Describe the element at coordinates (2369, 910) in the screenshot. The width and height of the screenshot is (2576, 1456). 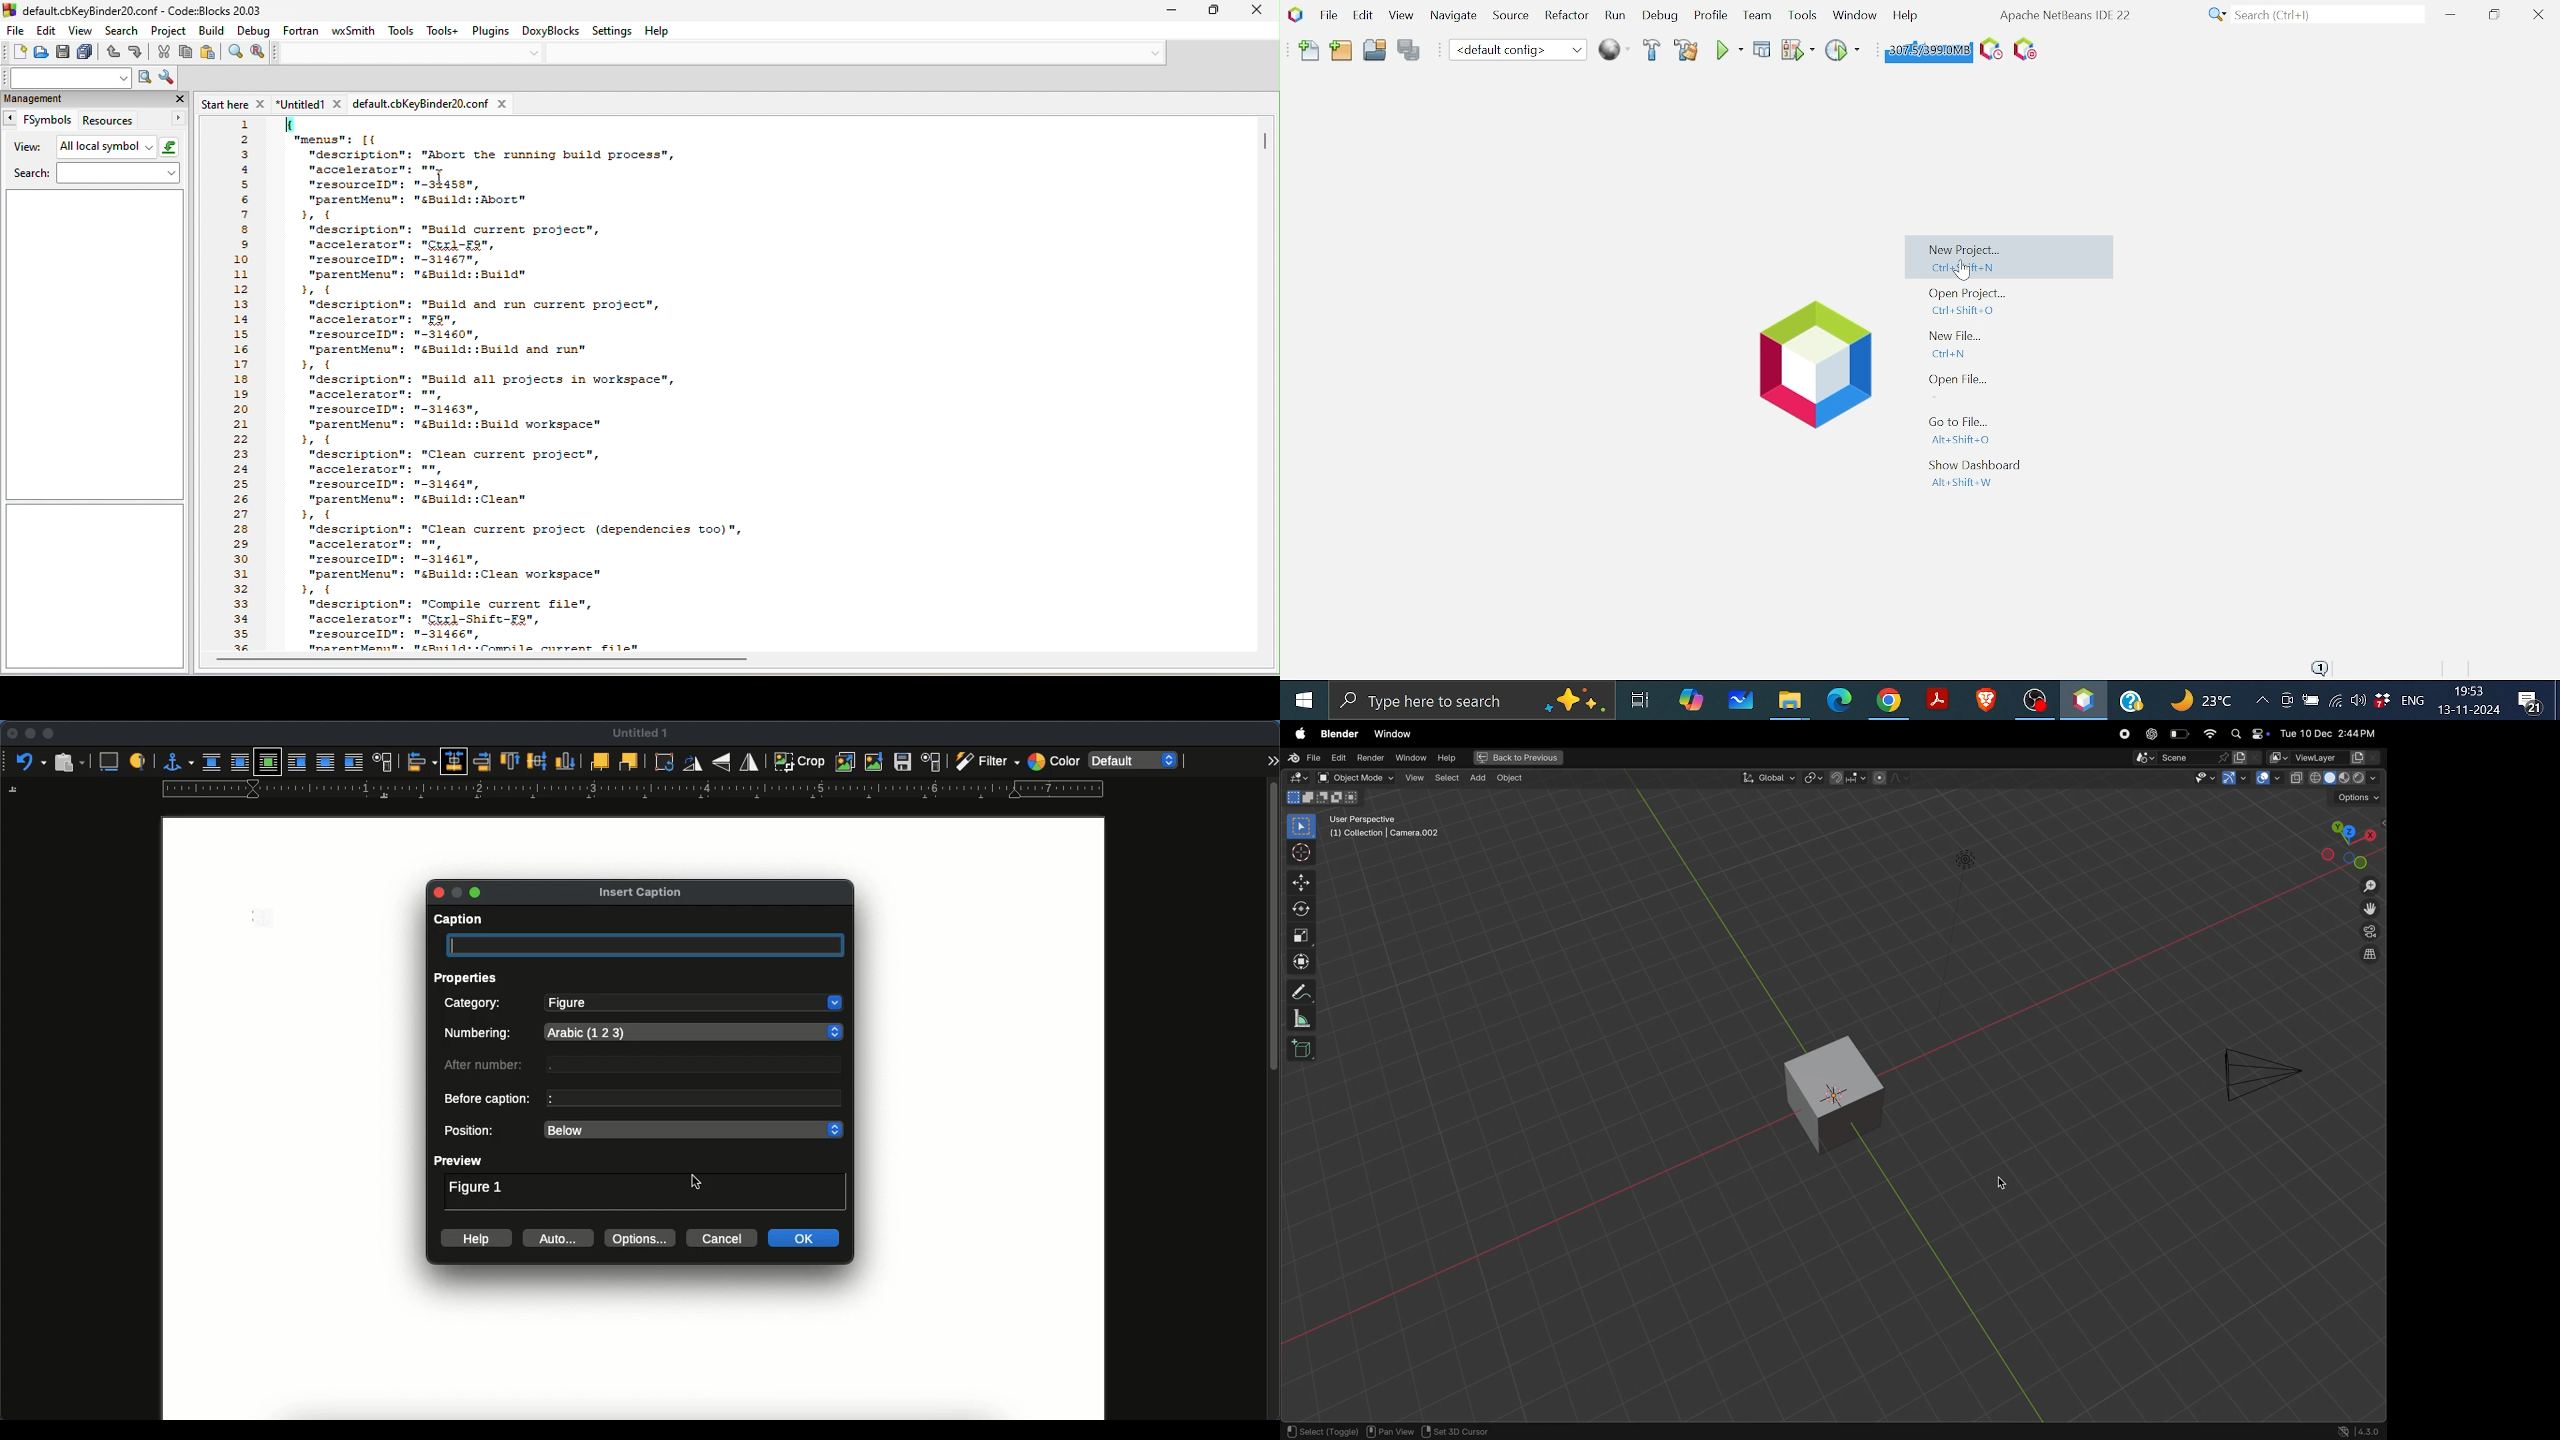
I see `move the view` at that location.